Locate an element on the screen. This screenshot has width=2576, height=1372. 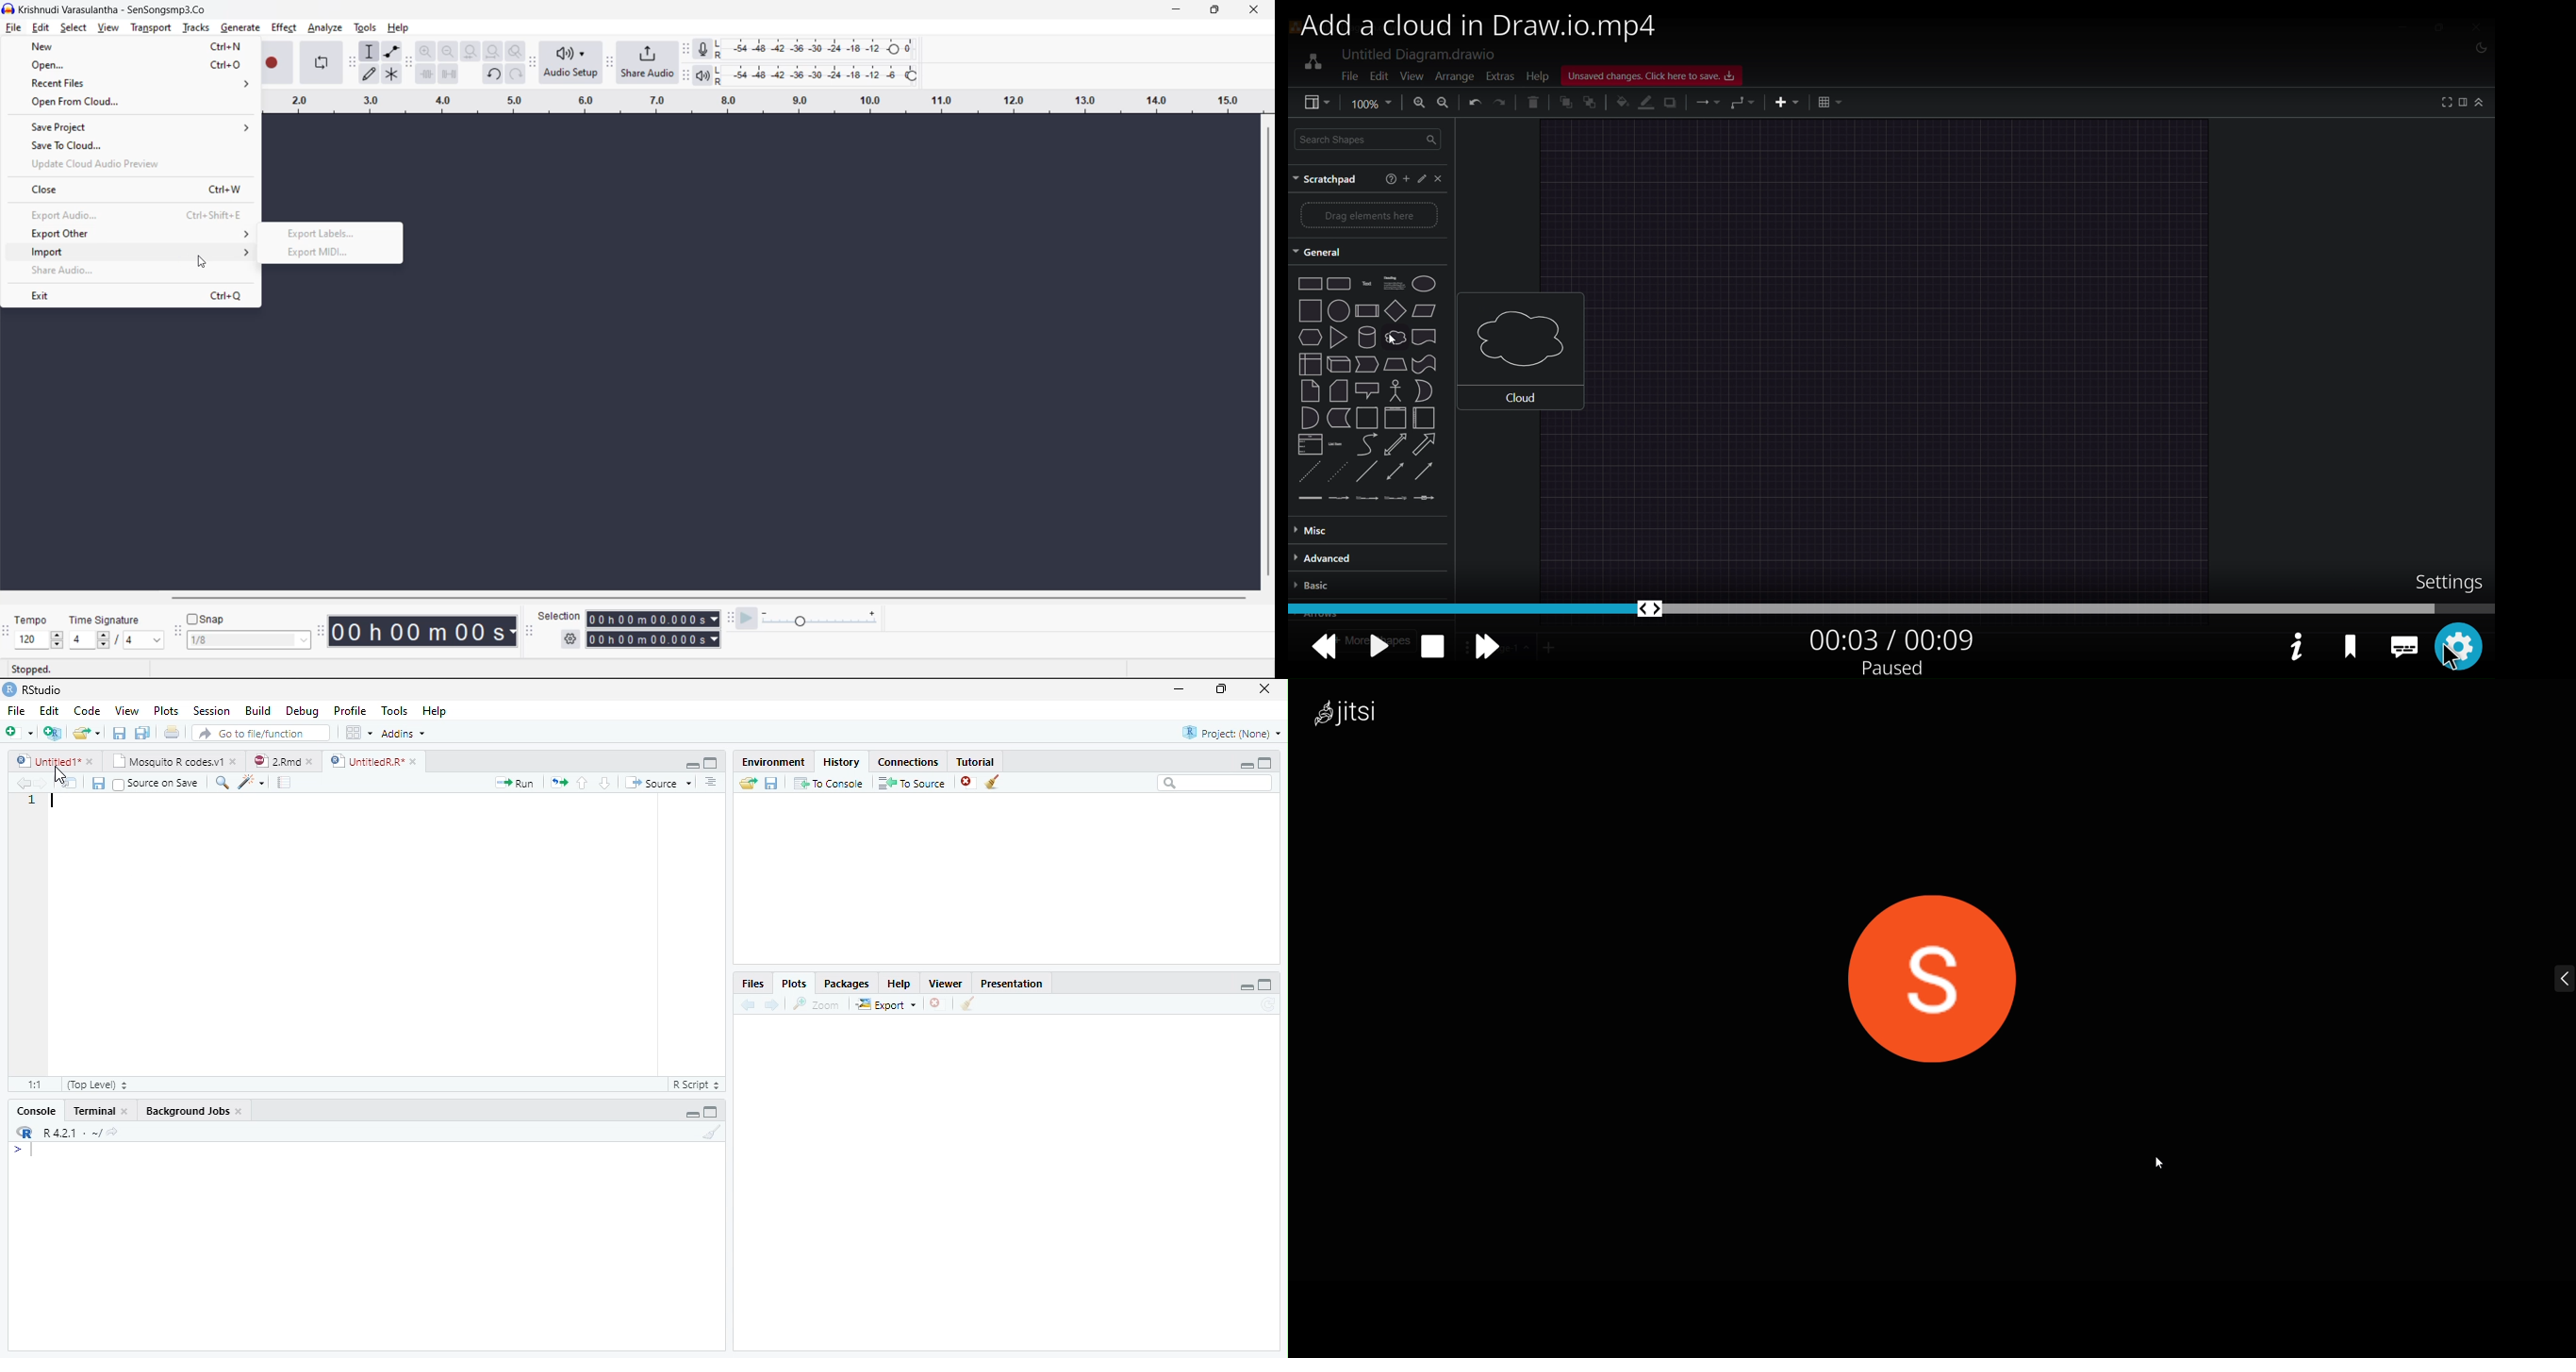
Untitled1* is located at coordinates (46, 761).